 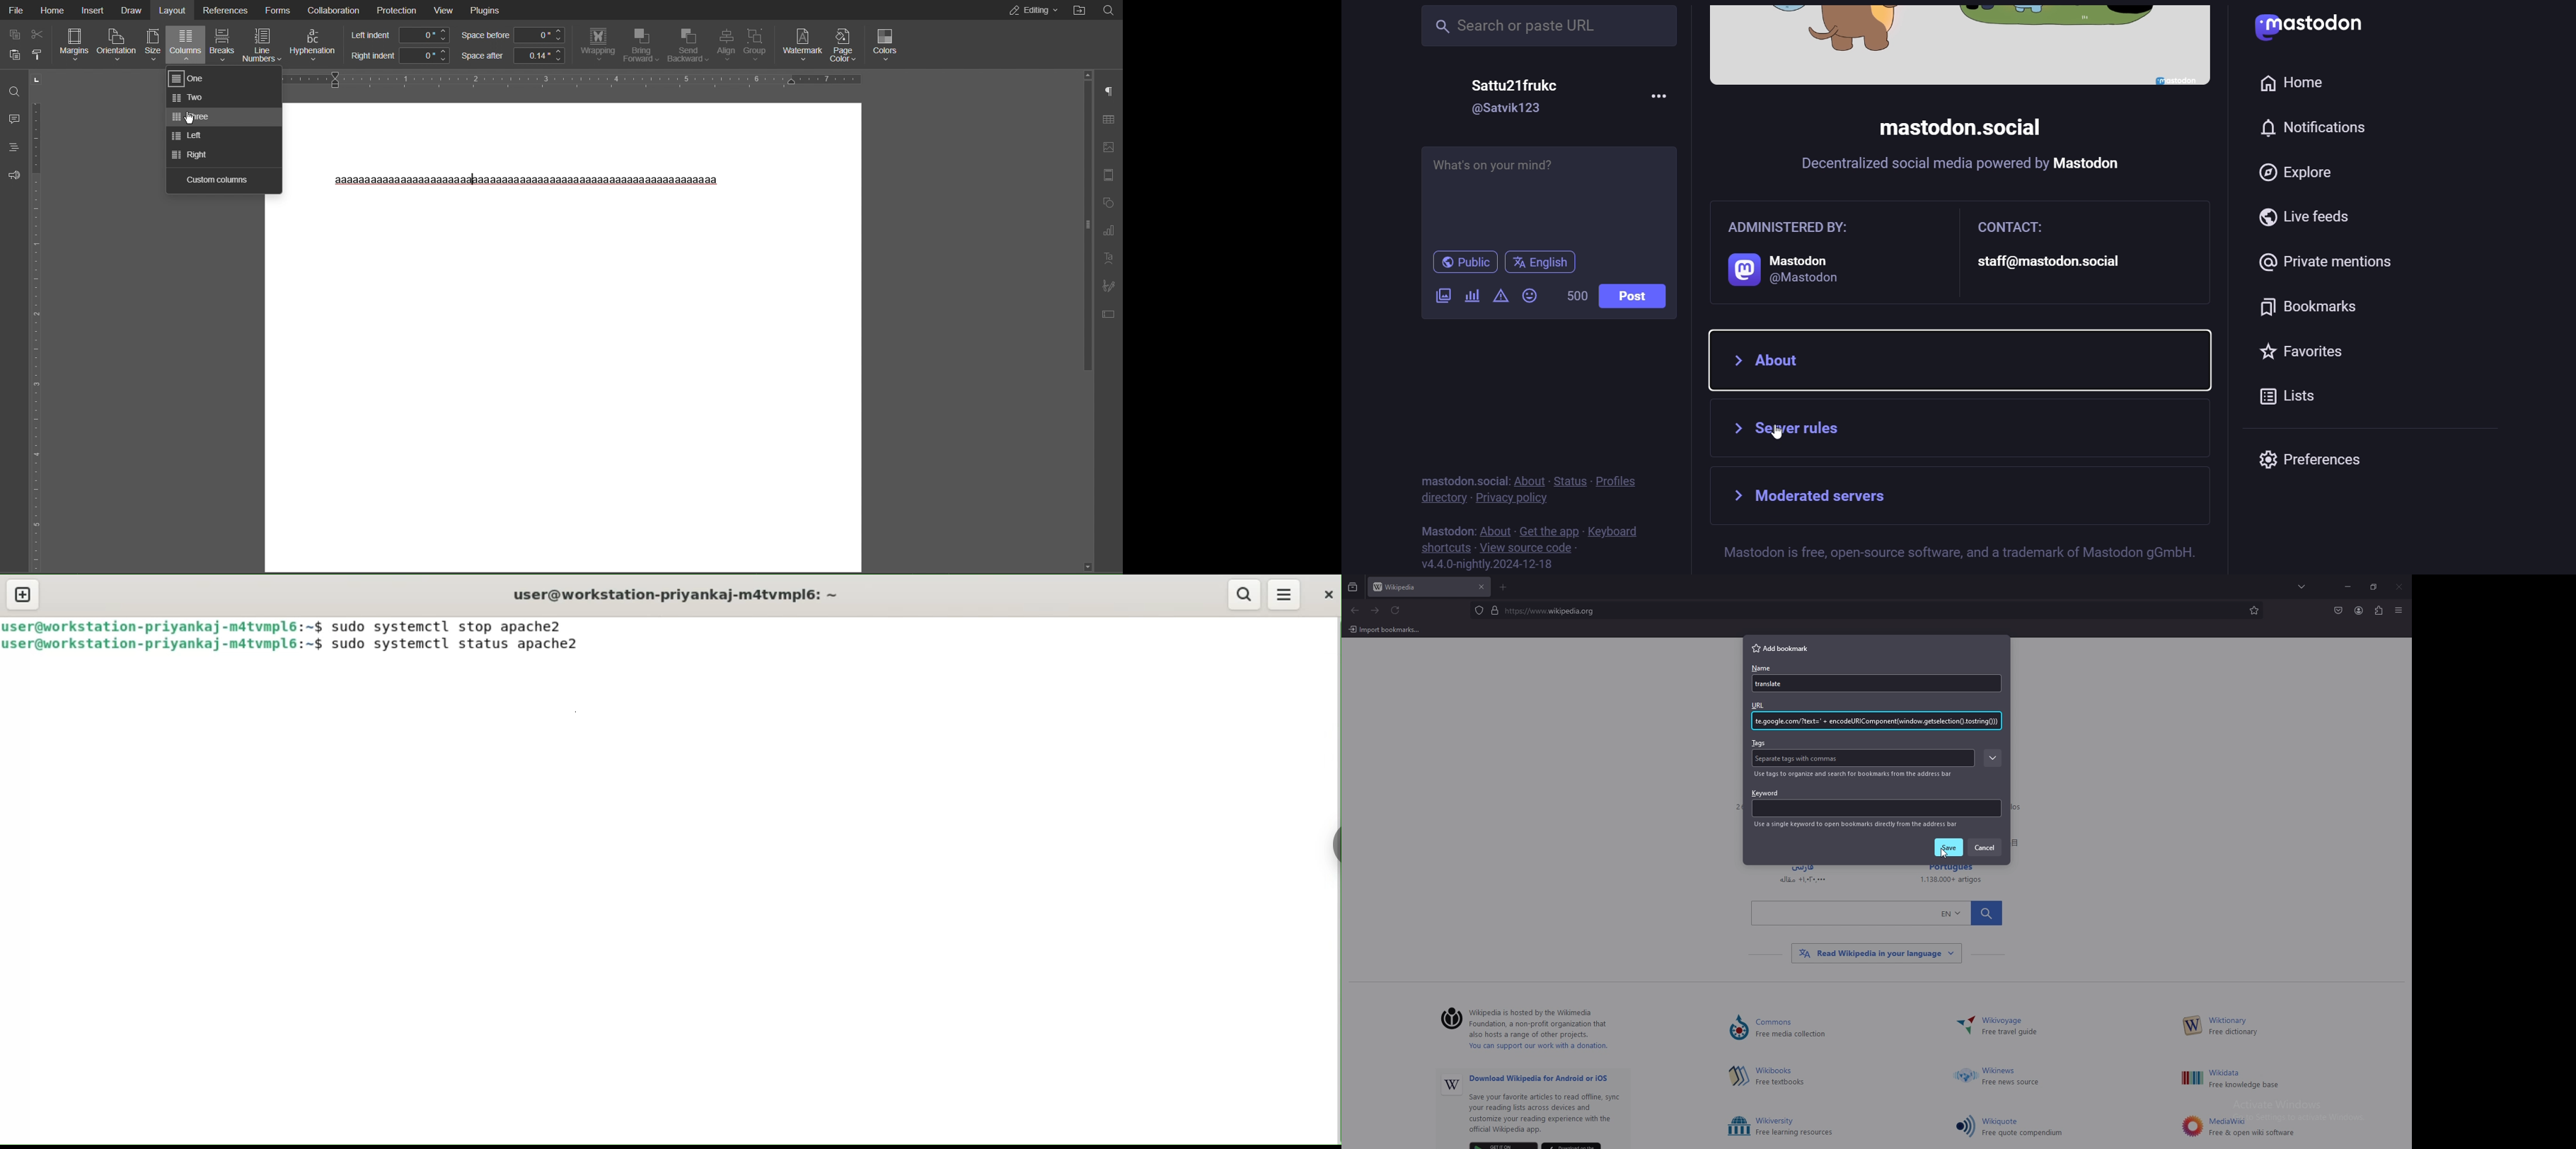 What do you see at coordinates (2318, 459) in the screenshot?
I see `preferences` at bounding box center [2318, 459].